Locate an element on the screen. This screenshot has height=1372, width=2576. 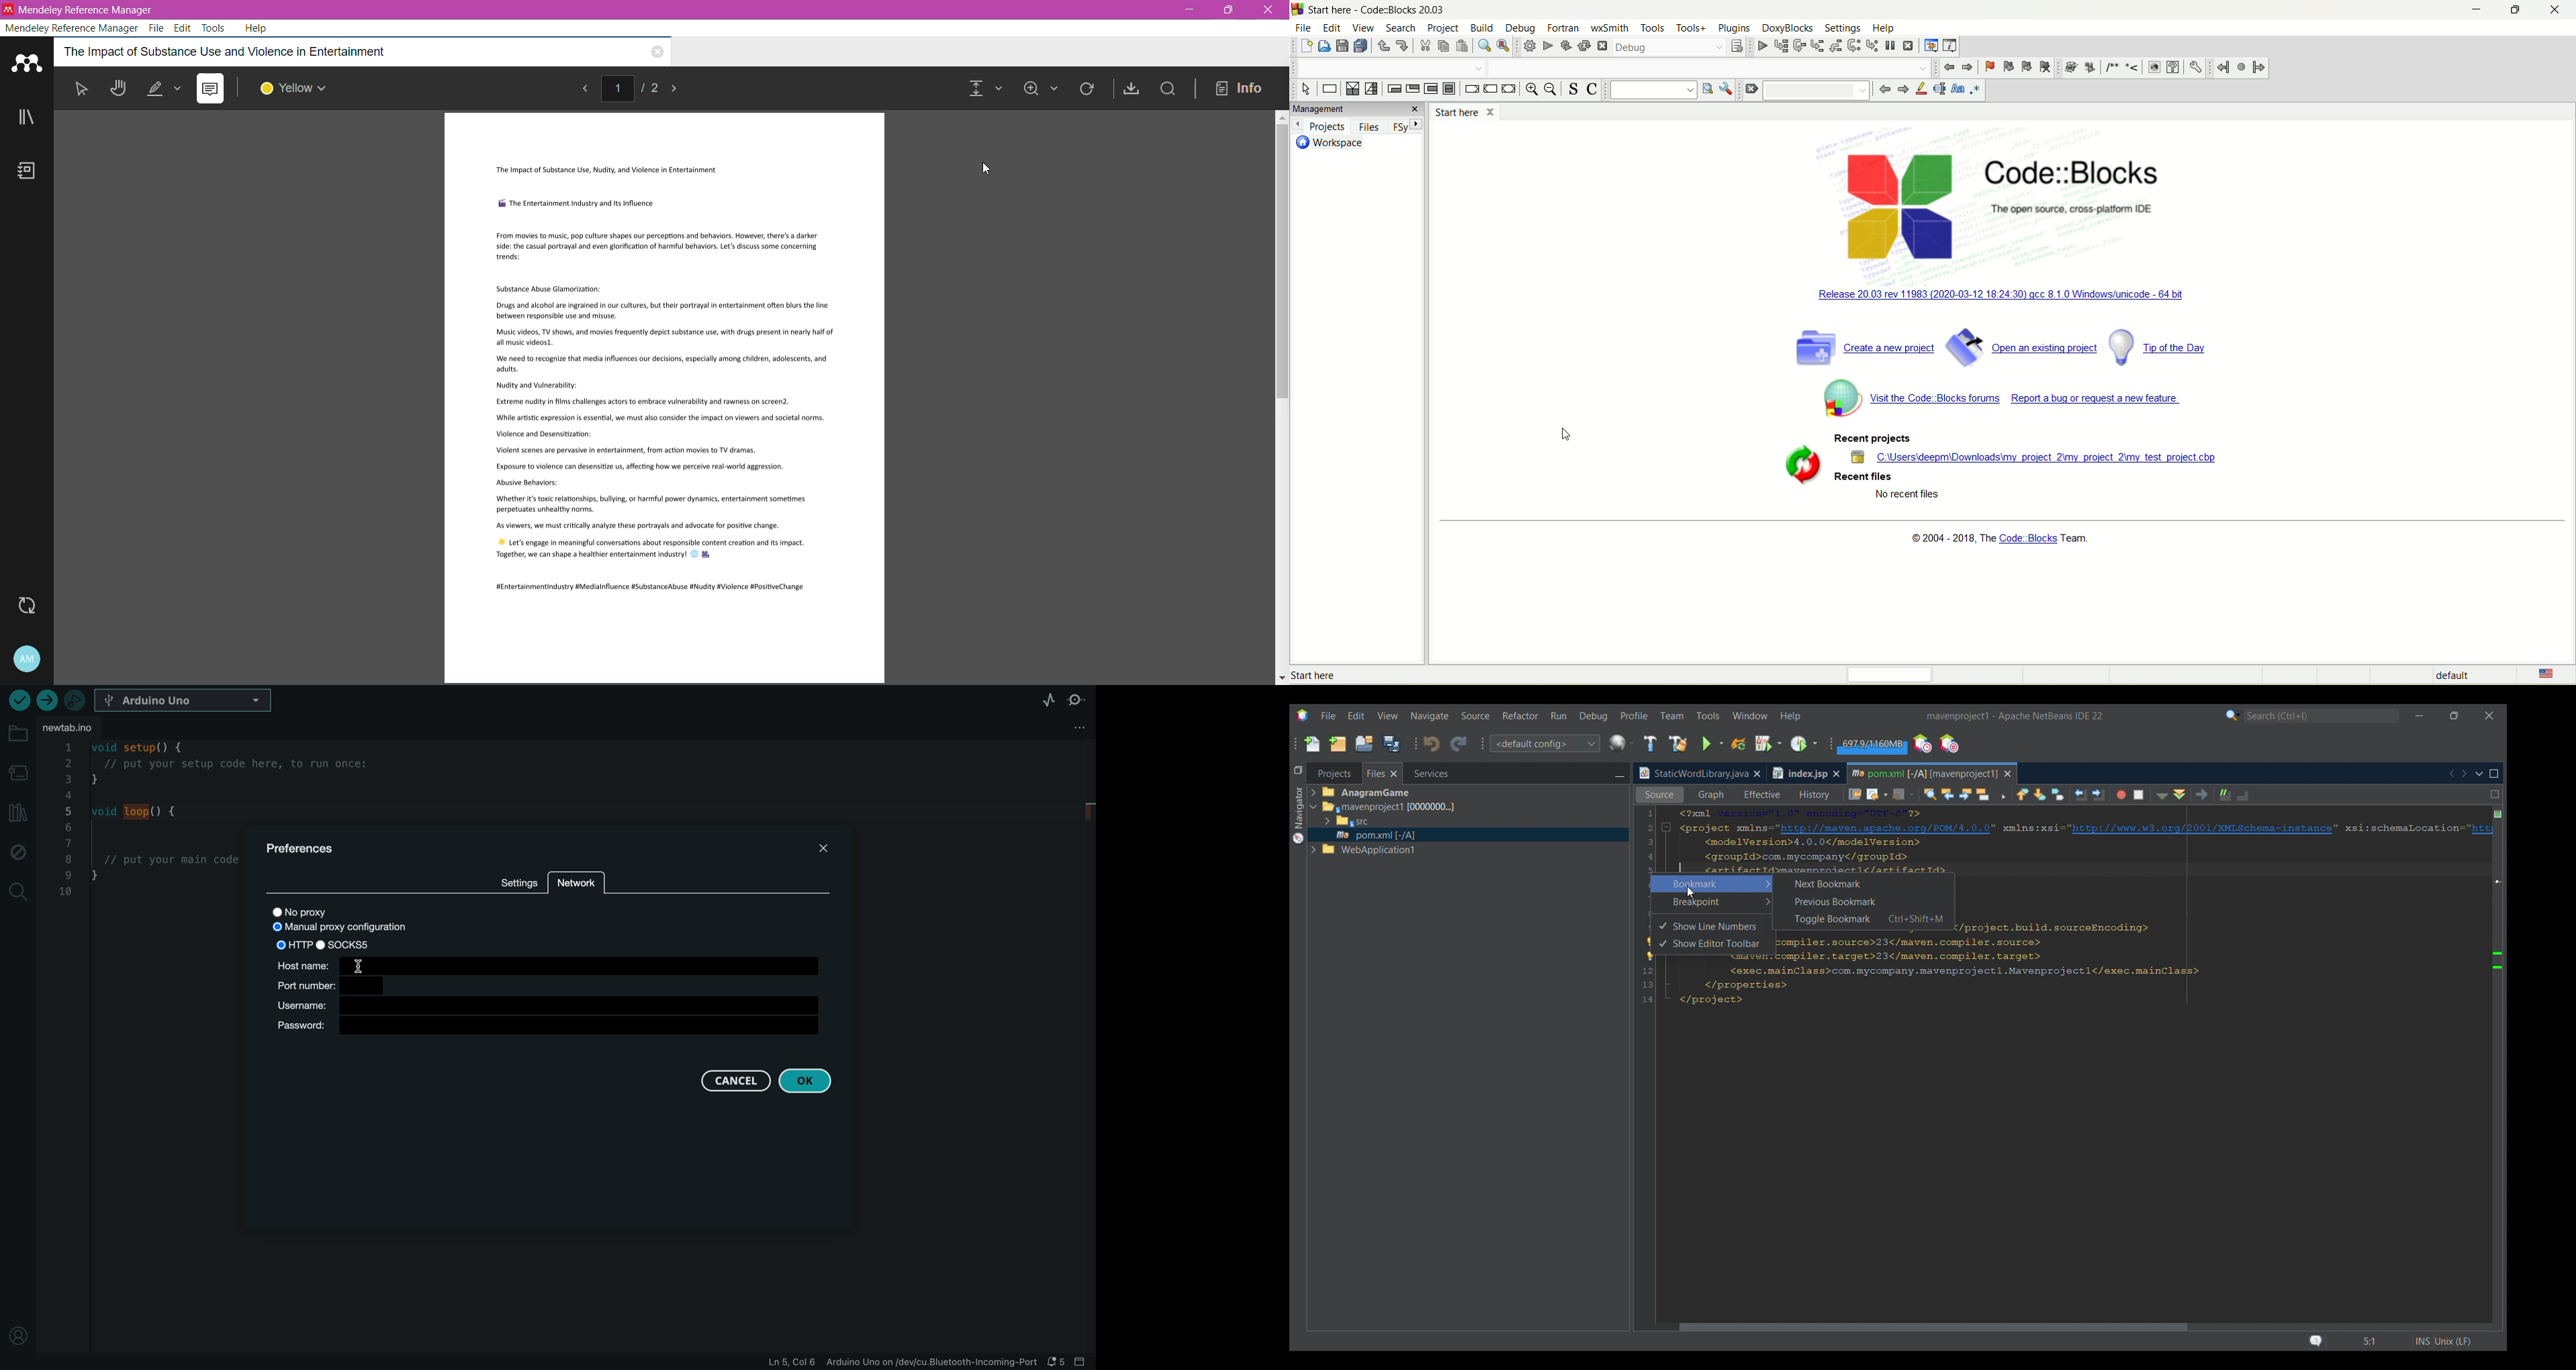
break debugger is located at coordinates (1890, 44).